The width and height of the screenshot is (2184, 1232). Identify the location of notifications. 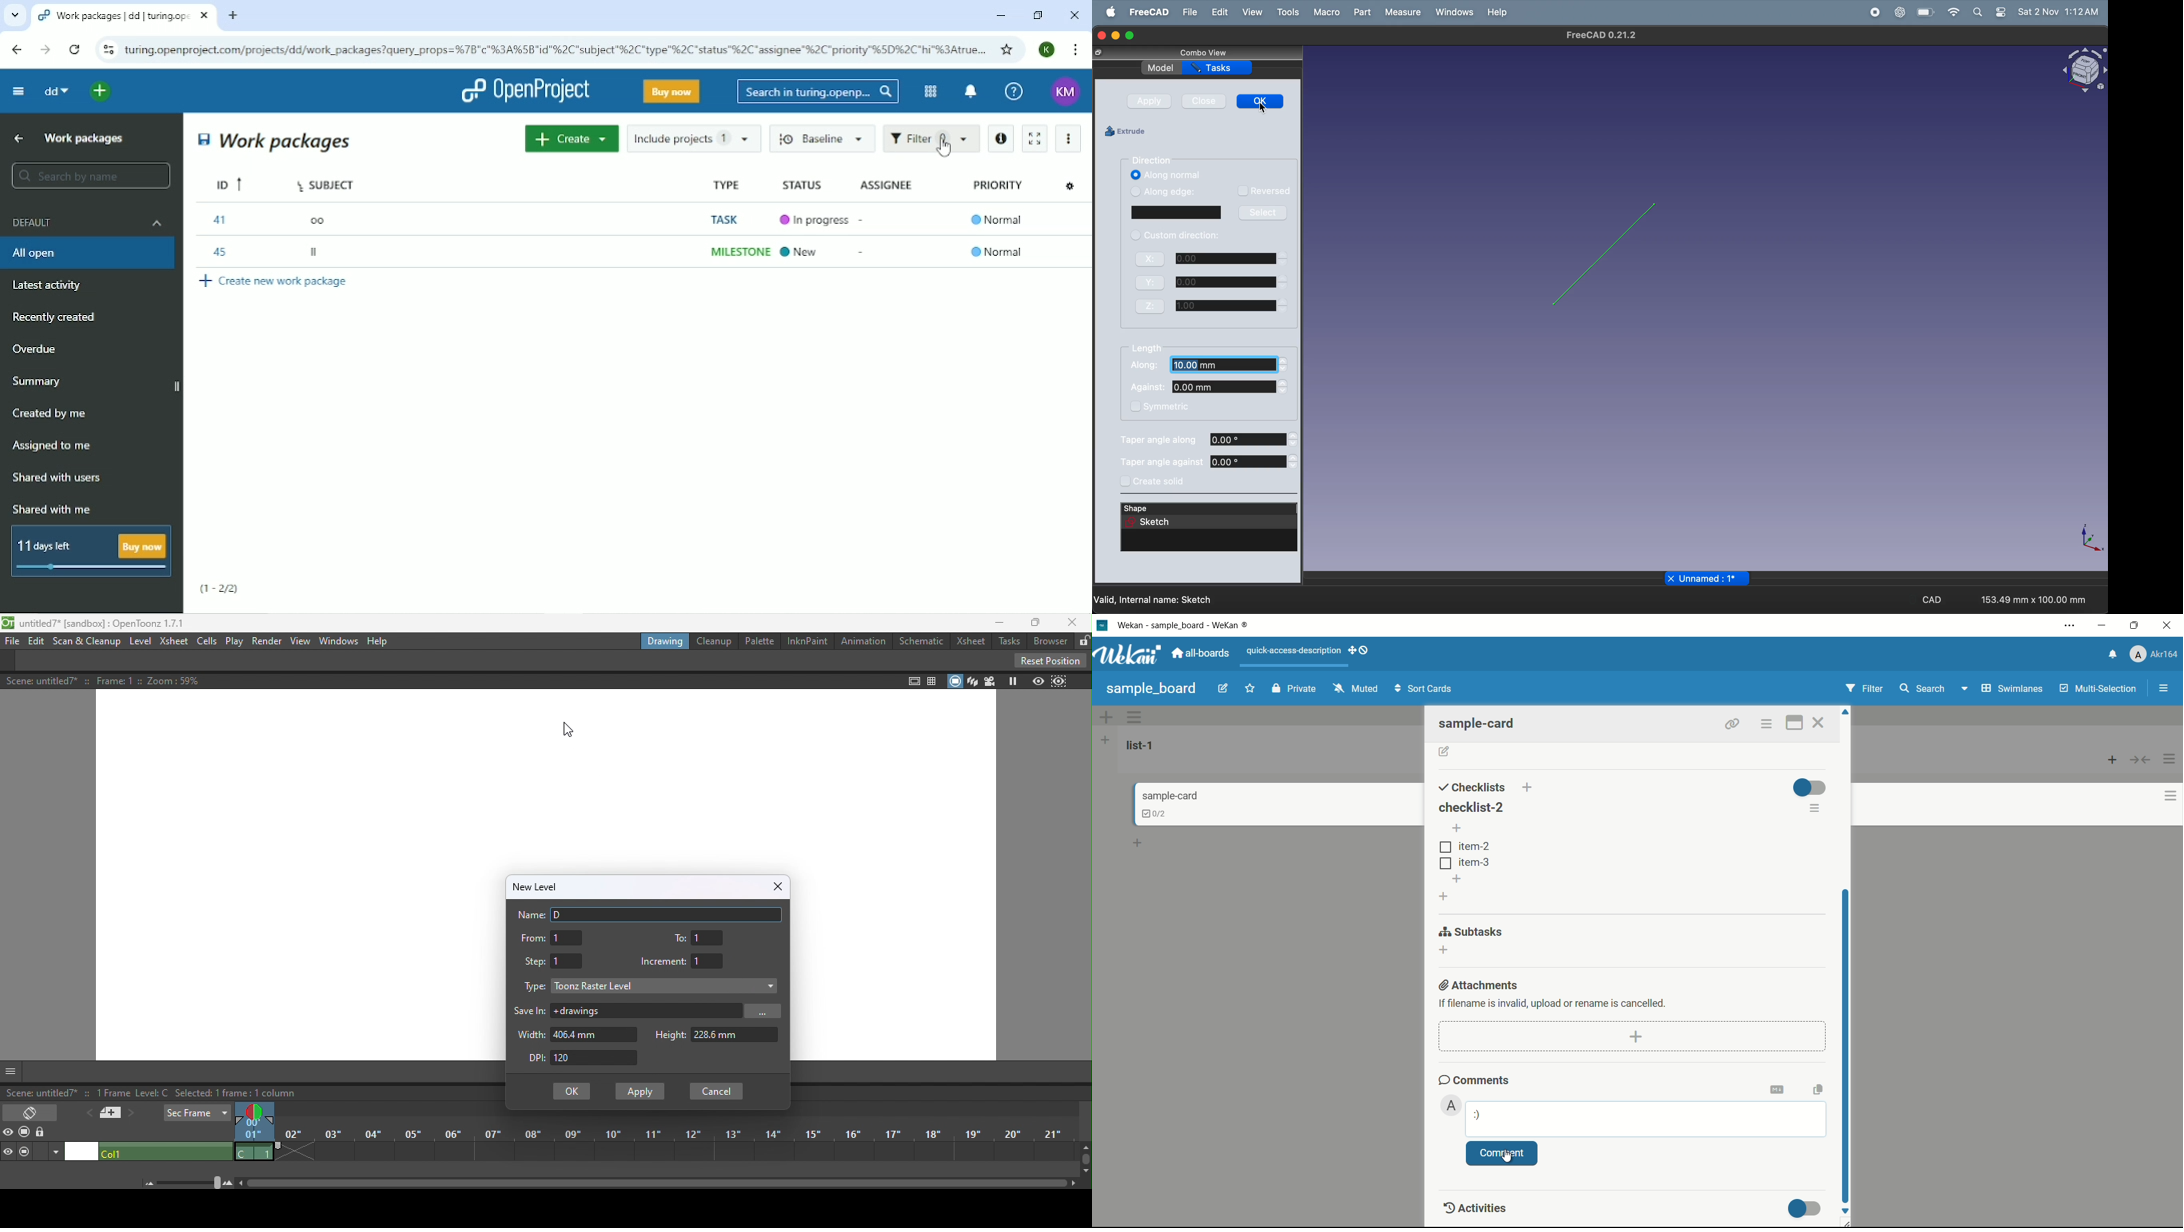
(2114, 653).